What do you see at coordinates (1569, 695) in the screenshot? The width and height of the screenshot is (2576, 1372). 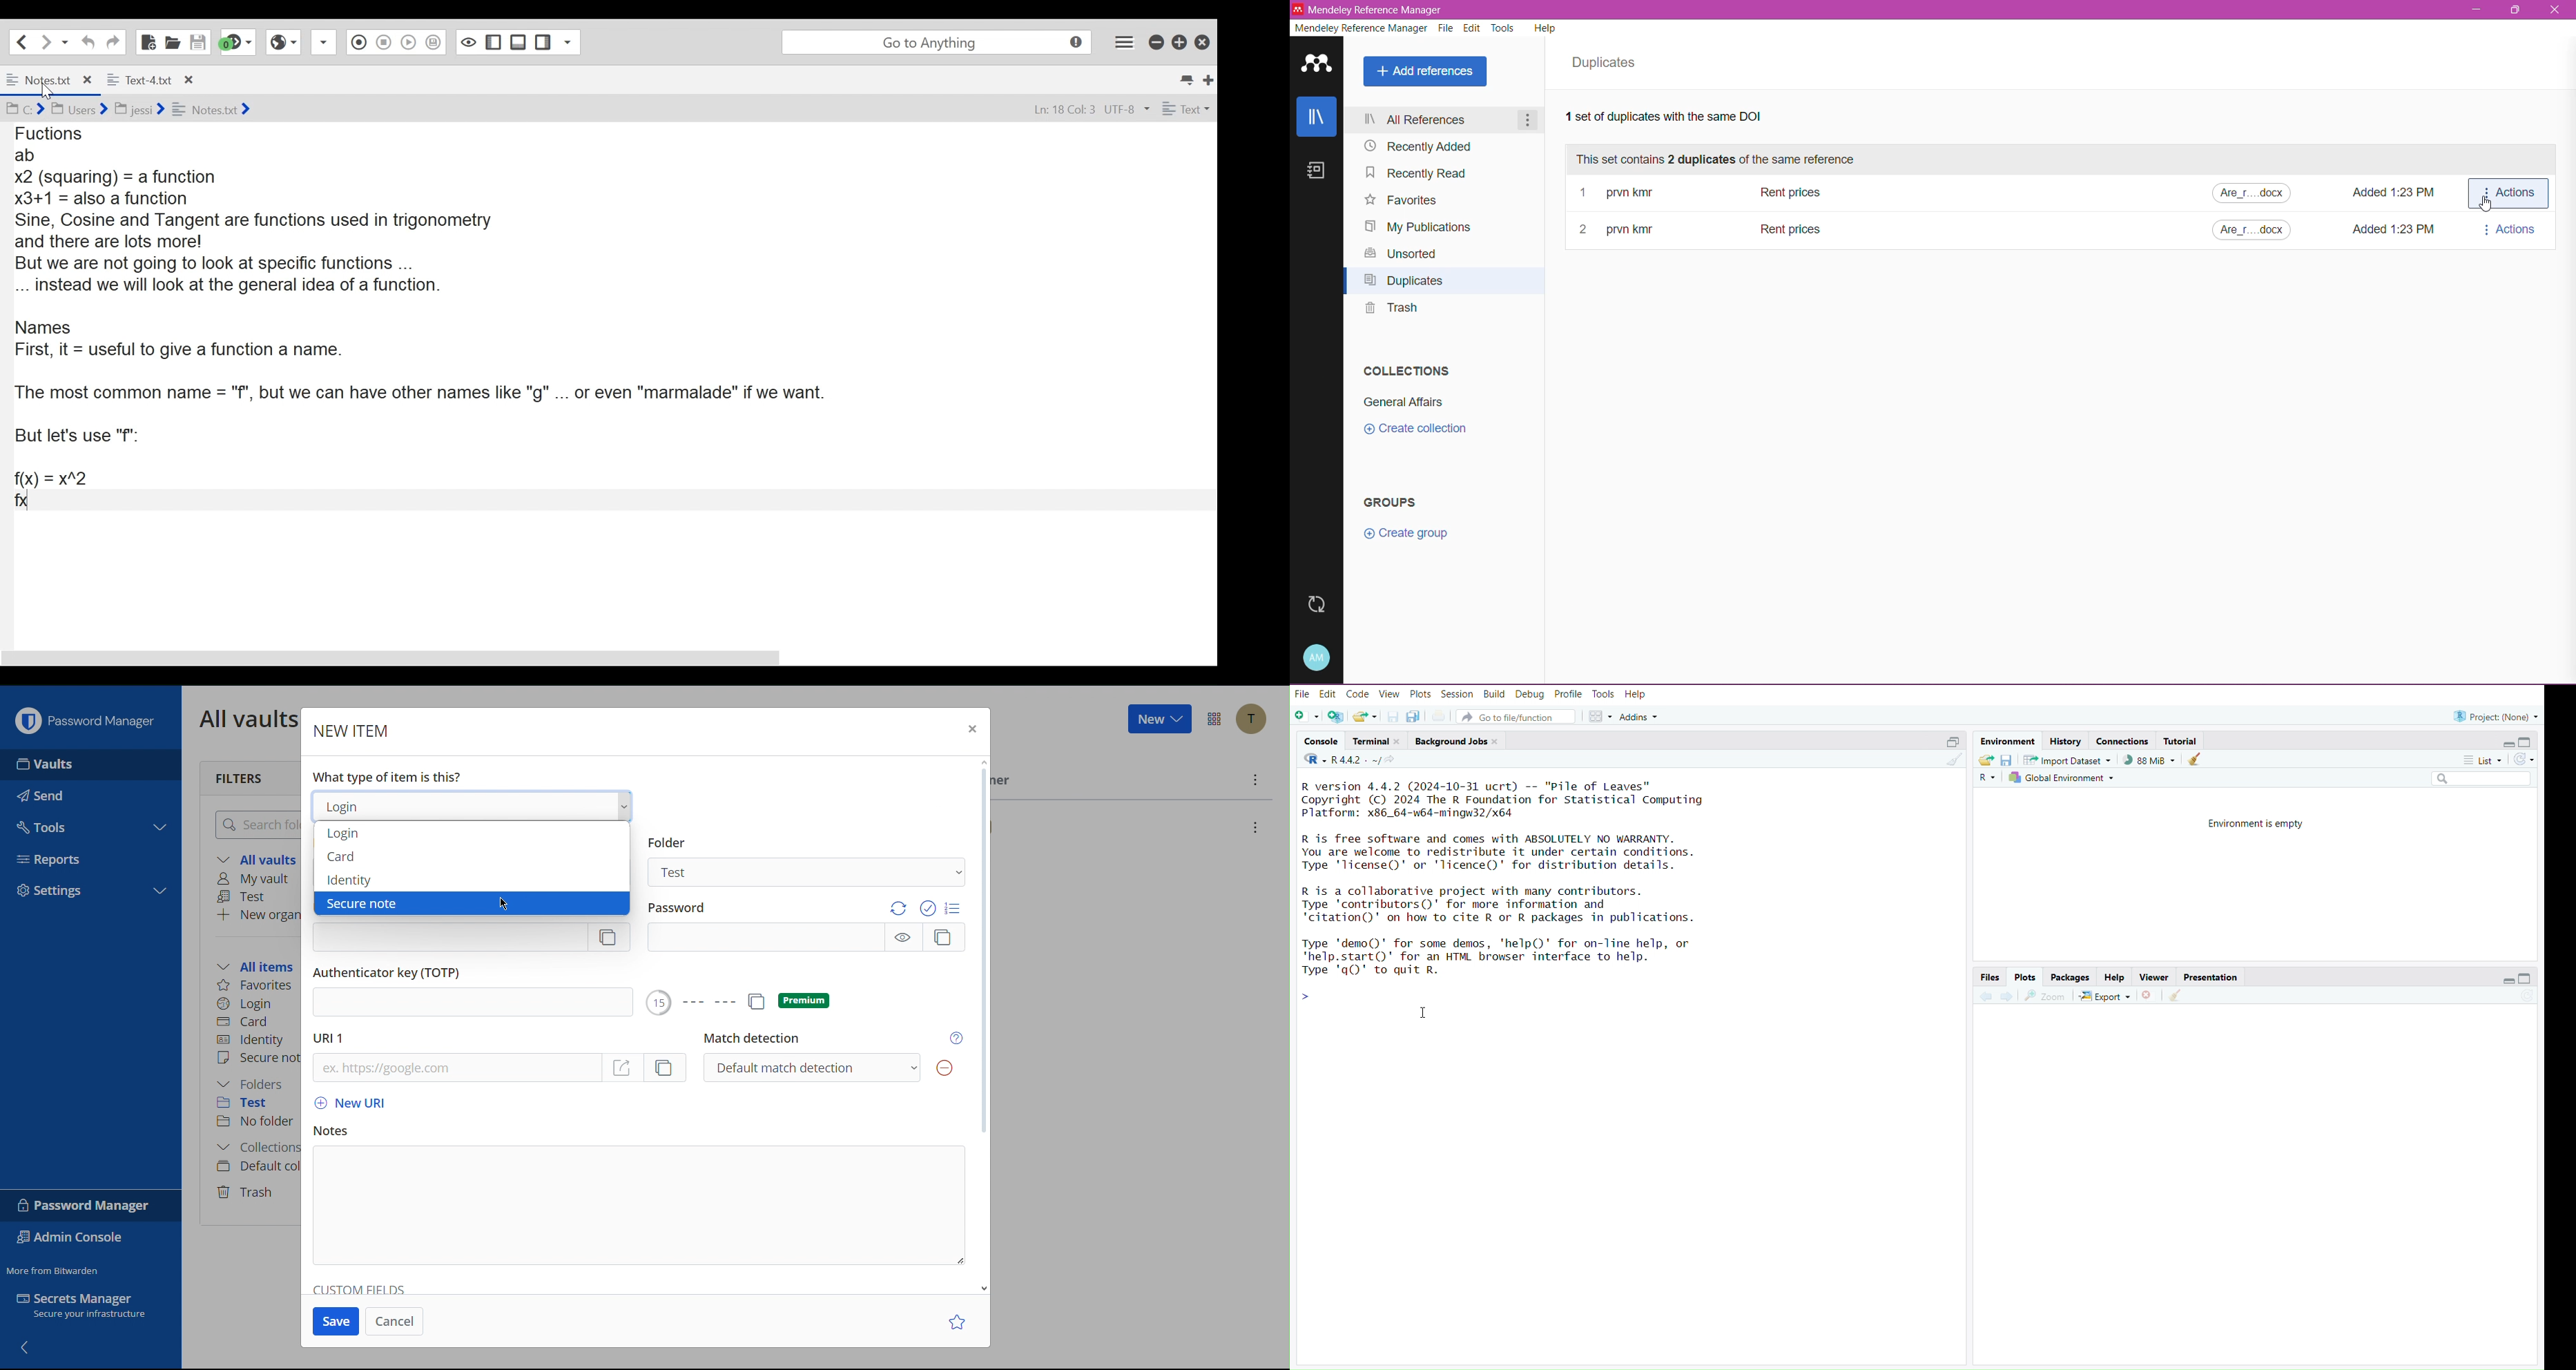 I see `profile` at bounding box center [1569, 695].